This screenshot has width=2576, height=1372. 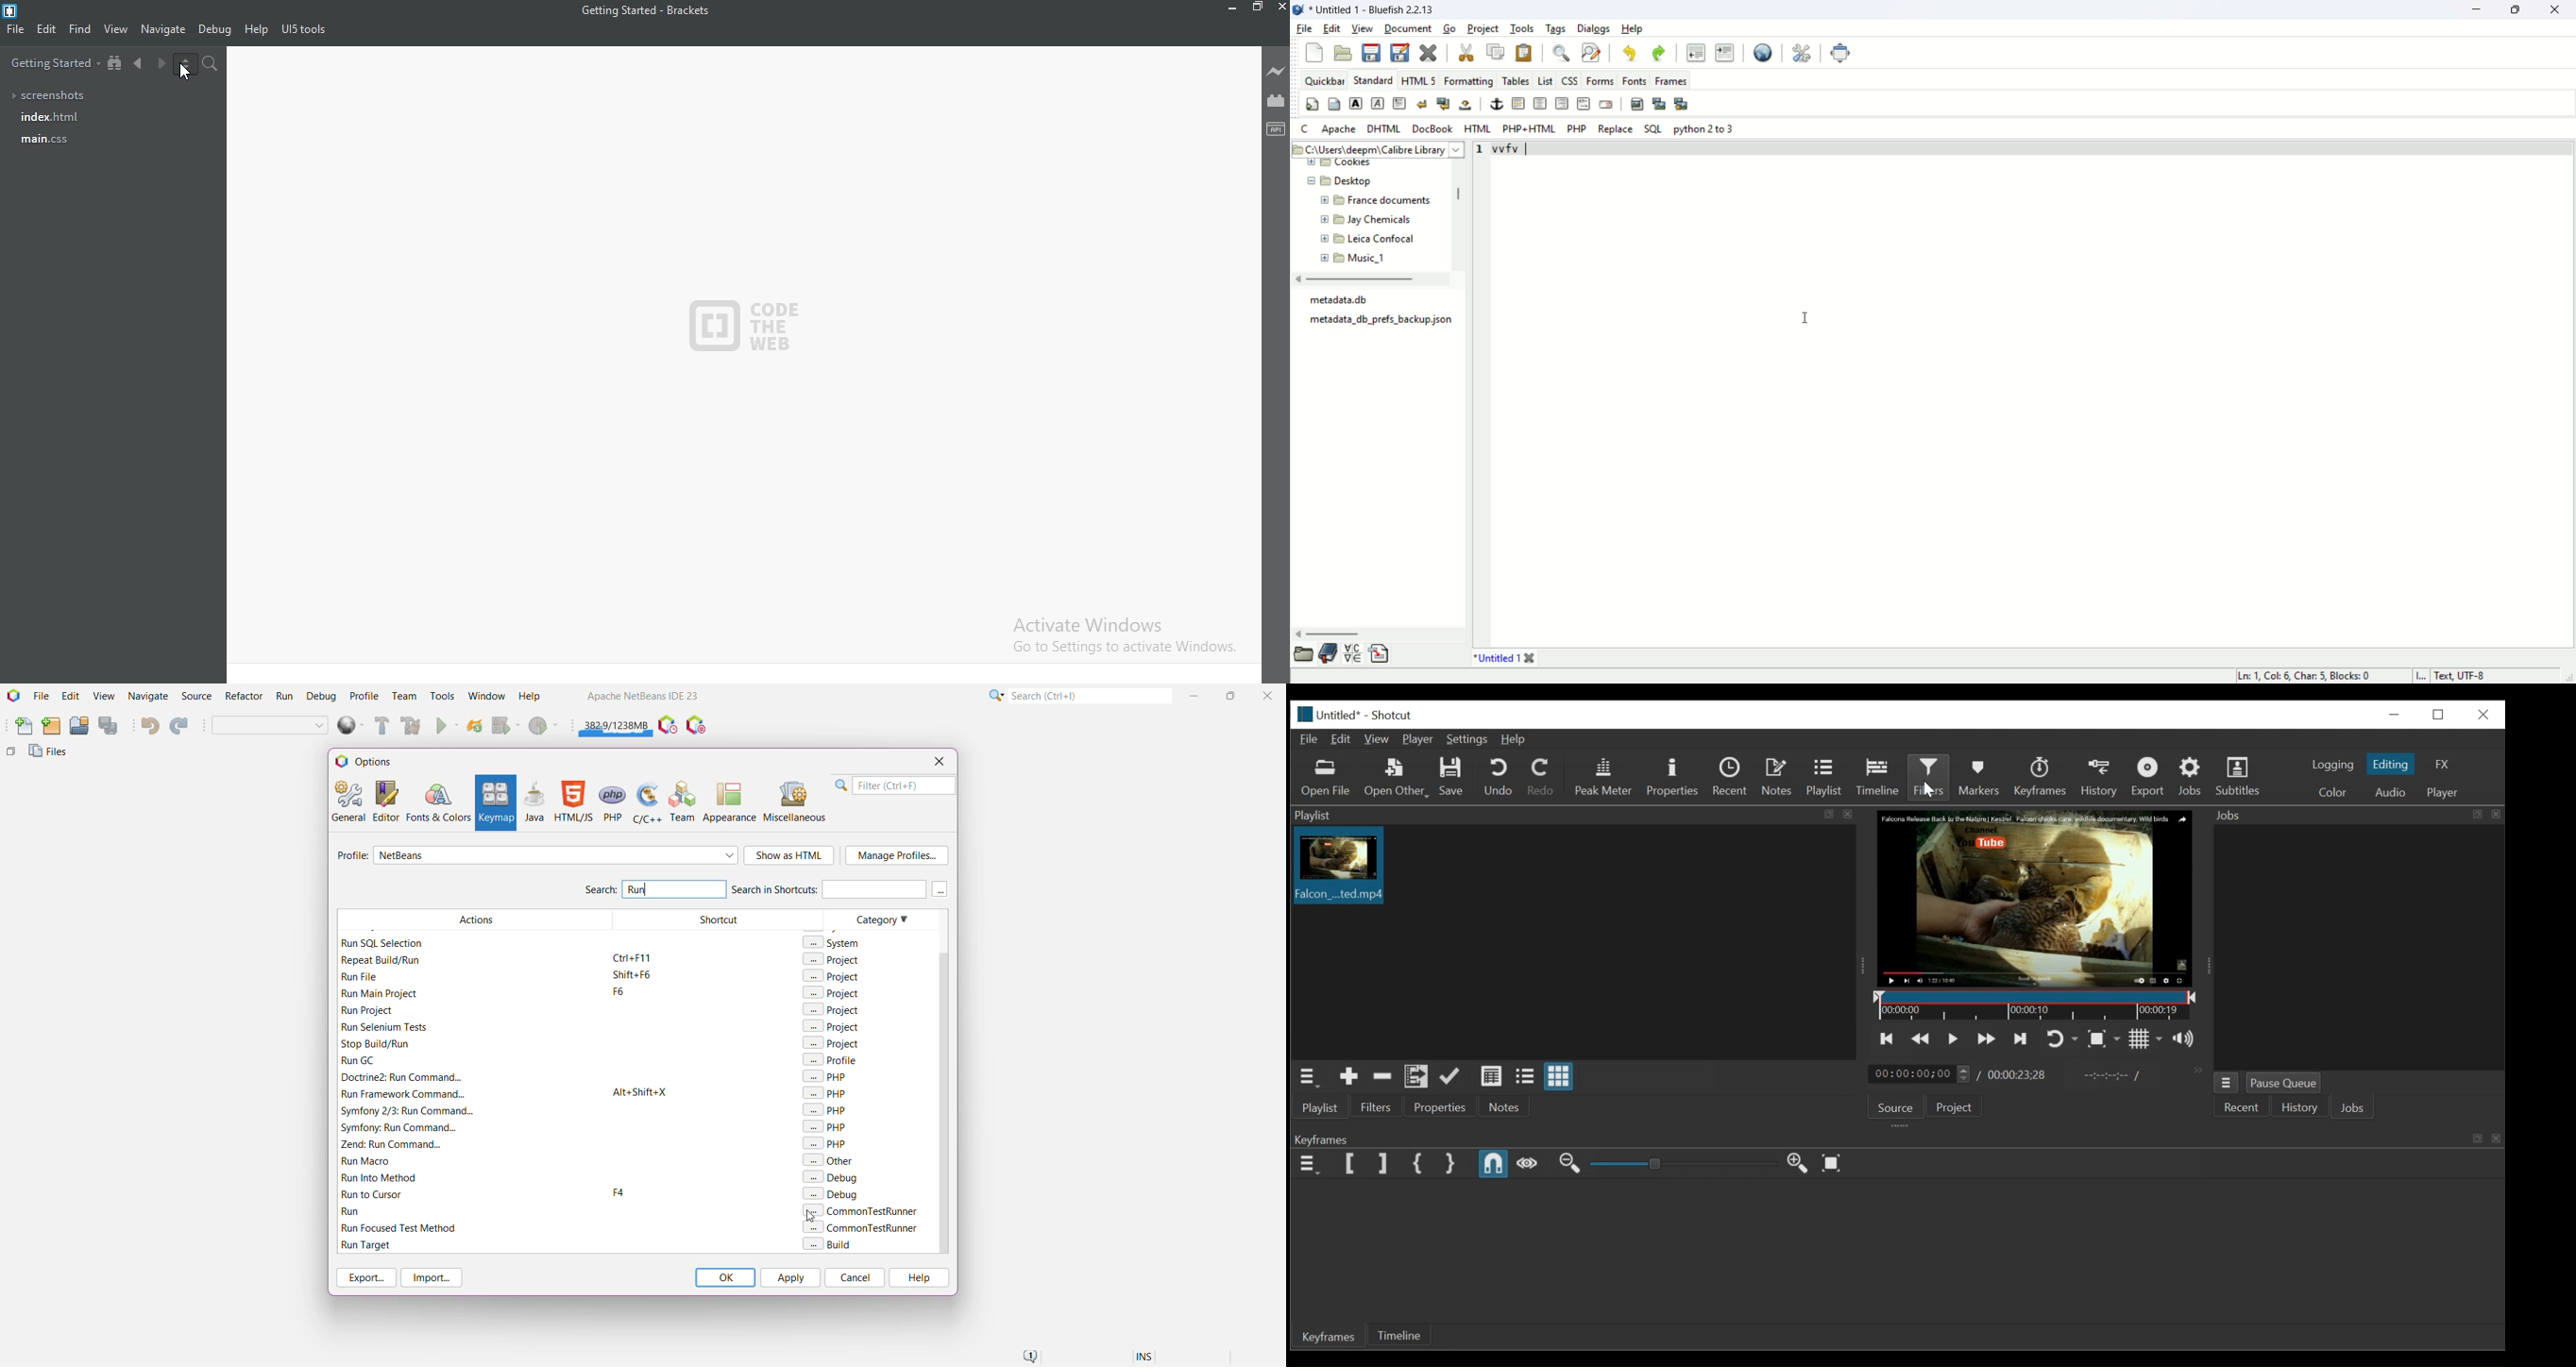 I want to click on folder name, so click(x=1378, y=218).